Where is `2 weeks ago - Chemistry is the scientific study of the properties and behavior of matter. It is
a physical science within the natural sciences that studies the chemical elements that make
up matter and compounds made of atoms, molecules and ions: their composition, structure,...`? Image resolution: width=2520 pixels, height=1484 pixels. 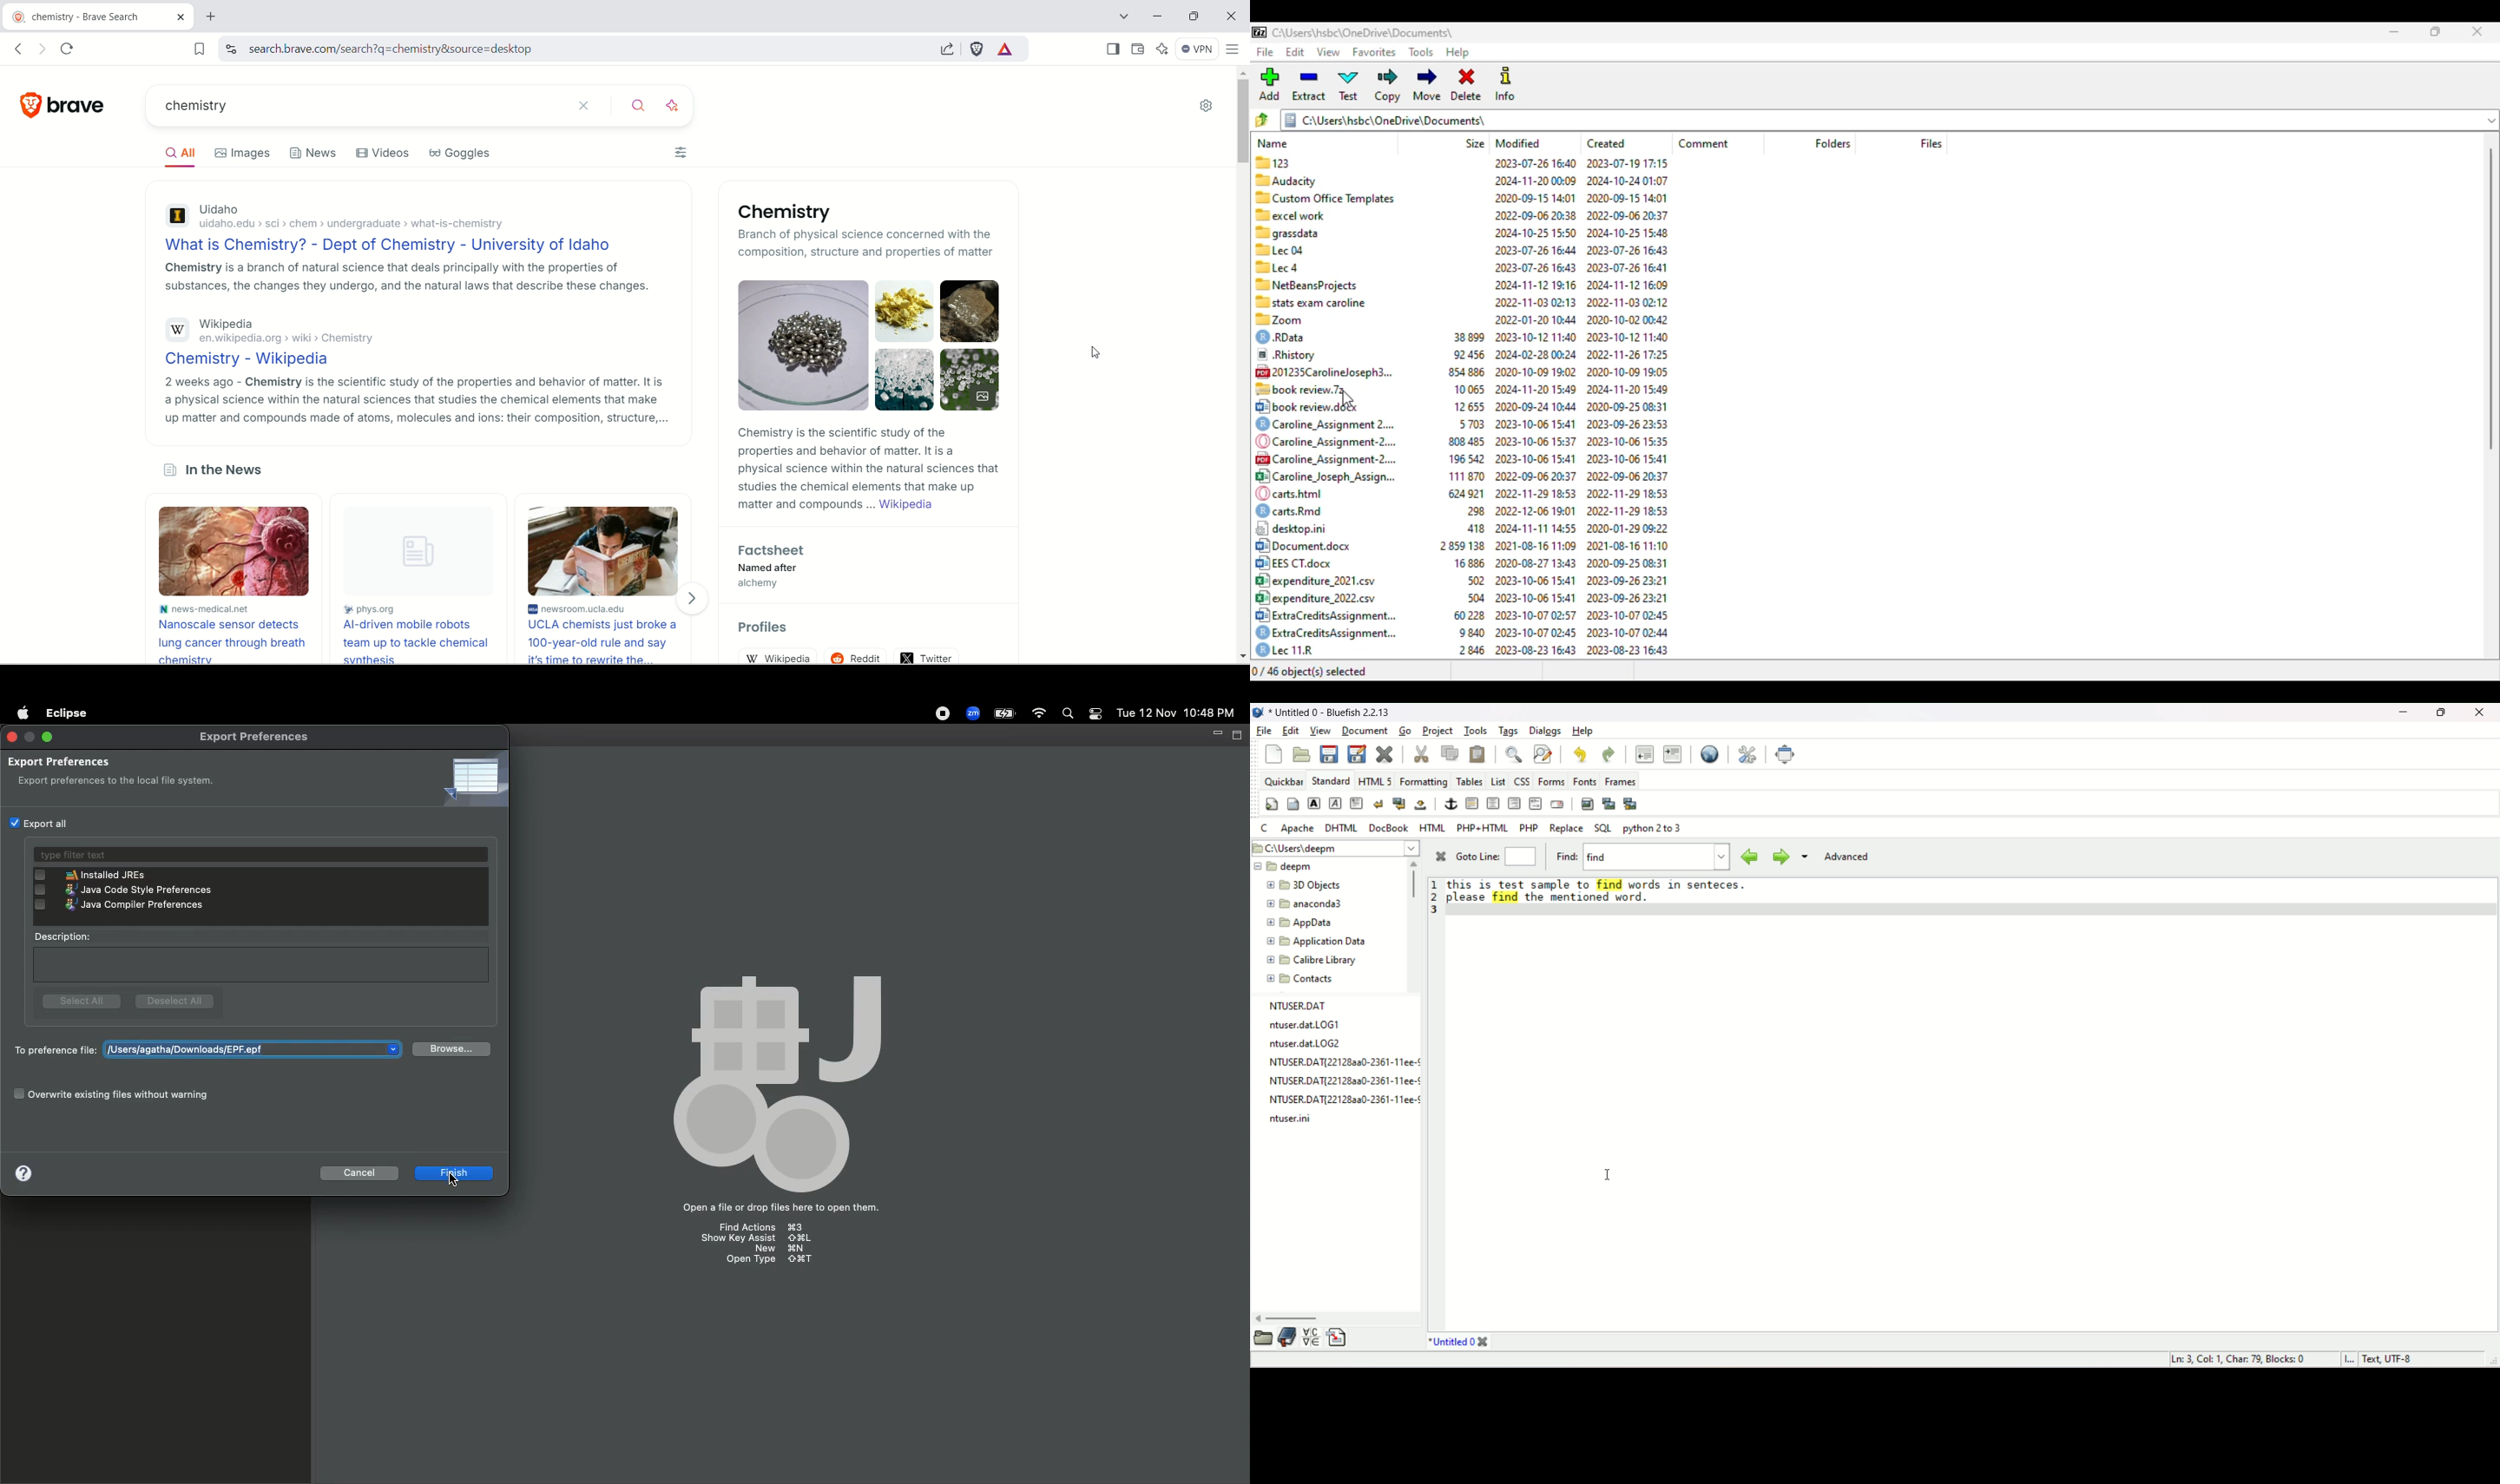 2 weeks ago - Chemistry is the scientific study of the properties and behavior of matter. It is
a physical science within the natural sciences that studies the chemical elements that make
up matter and compounds made of atoms, molecules and ions: their composition, structure,... is located at coordinates (413, 402).